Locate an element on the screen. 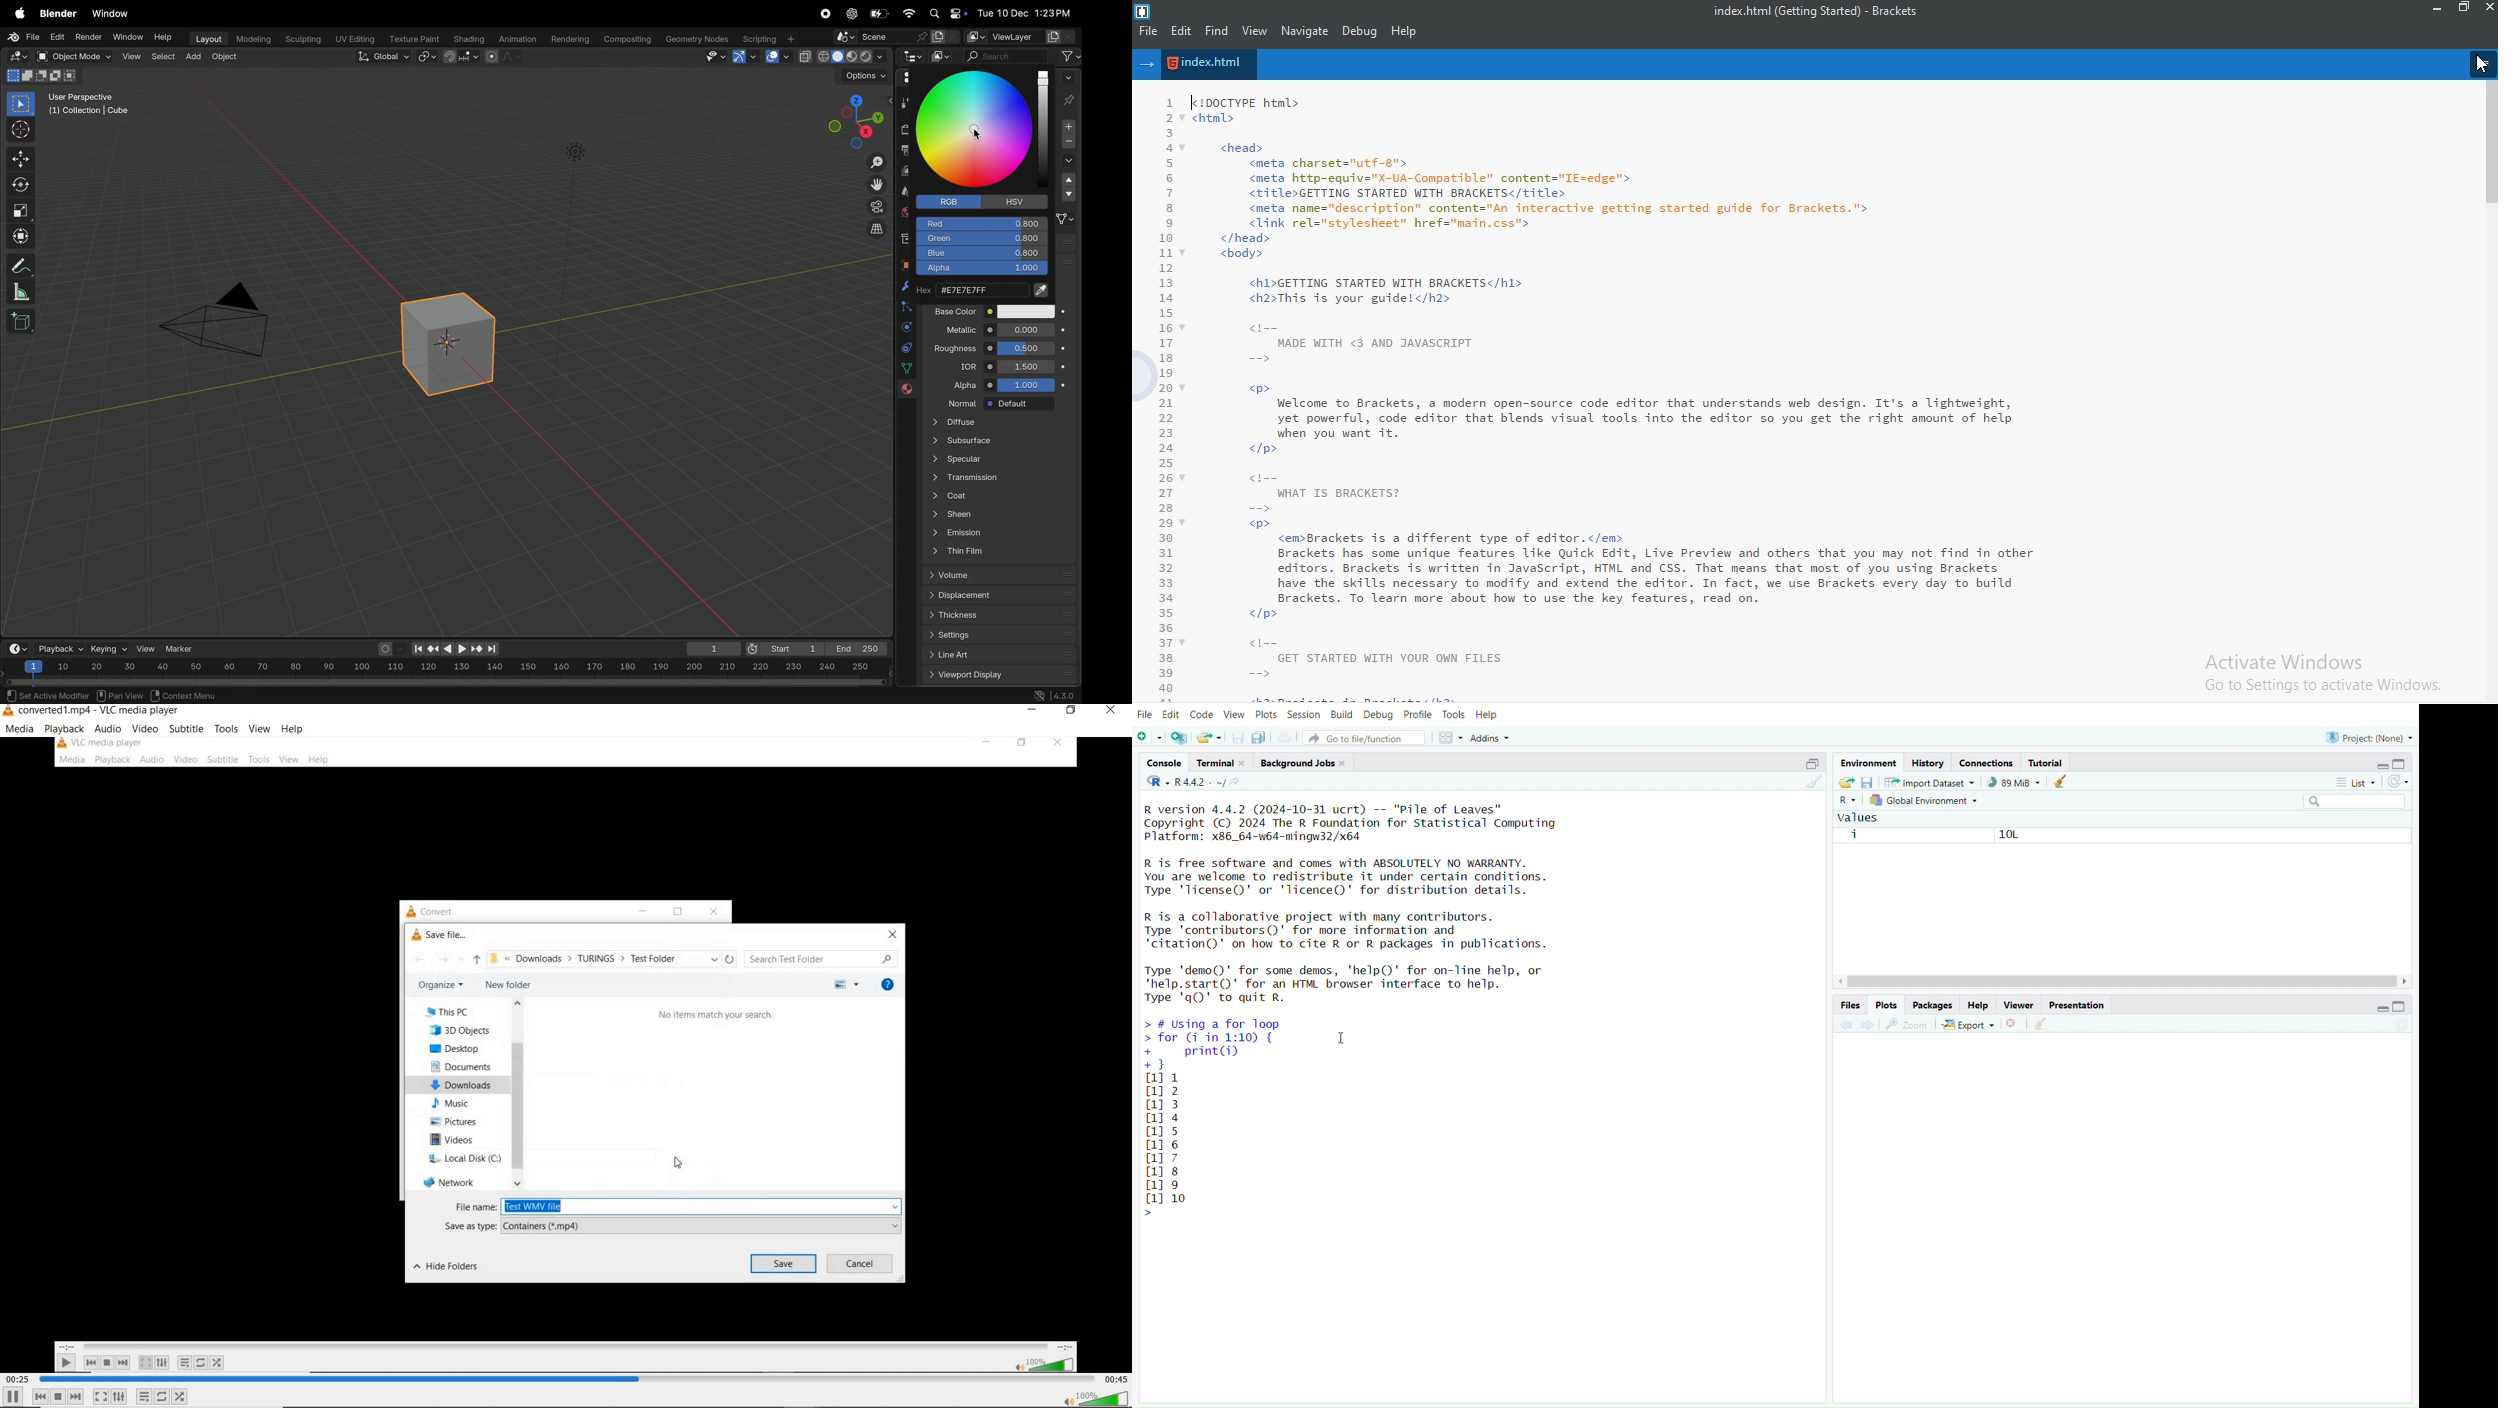  editor type is located at coordinates (914, 58).